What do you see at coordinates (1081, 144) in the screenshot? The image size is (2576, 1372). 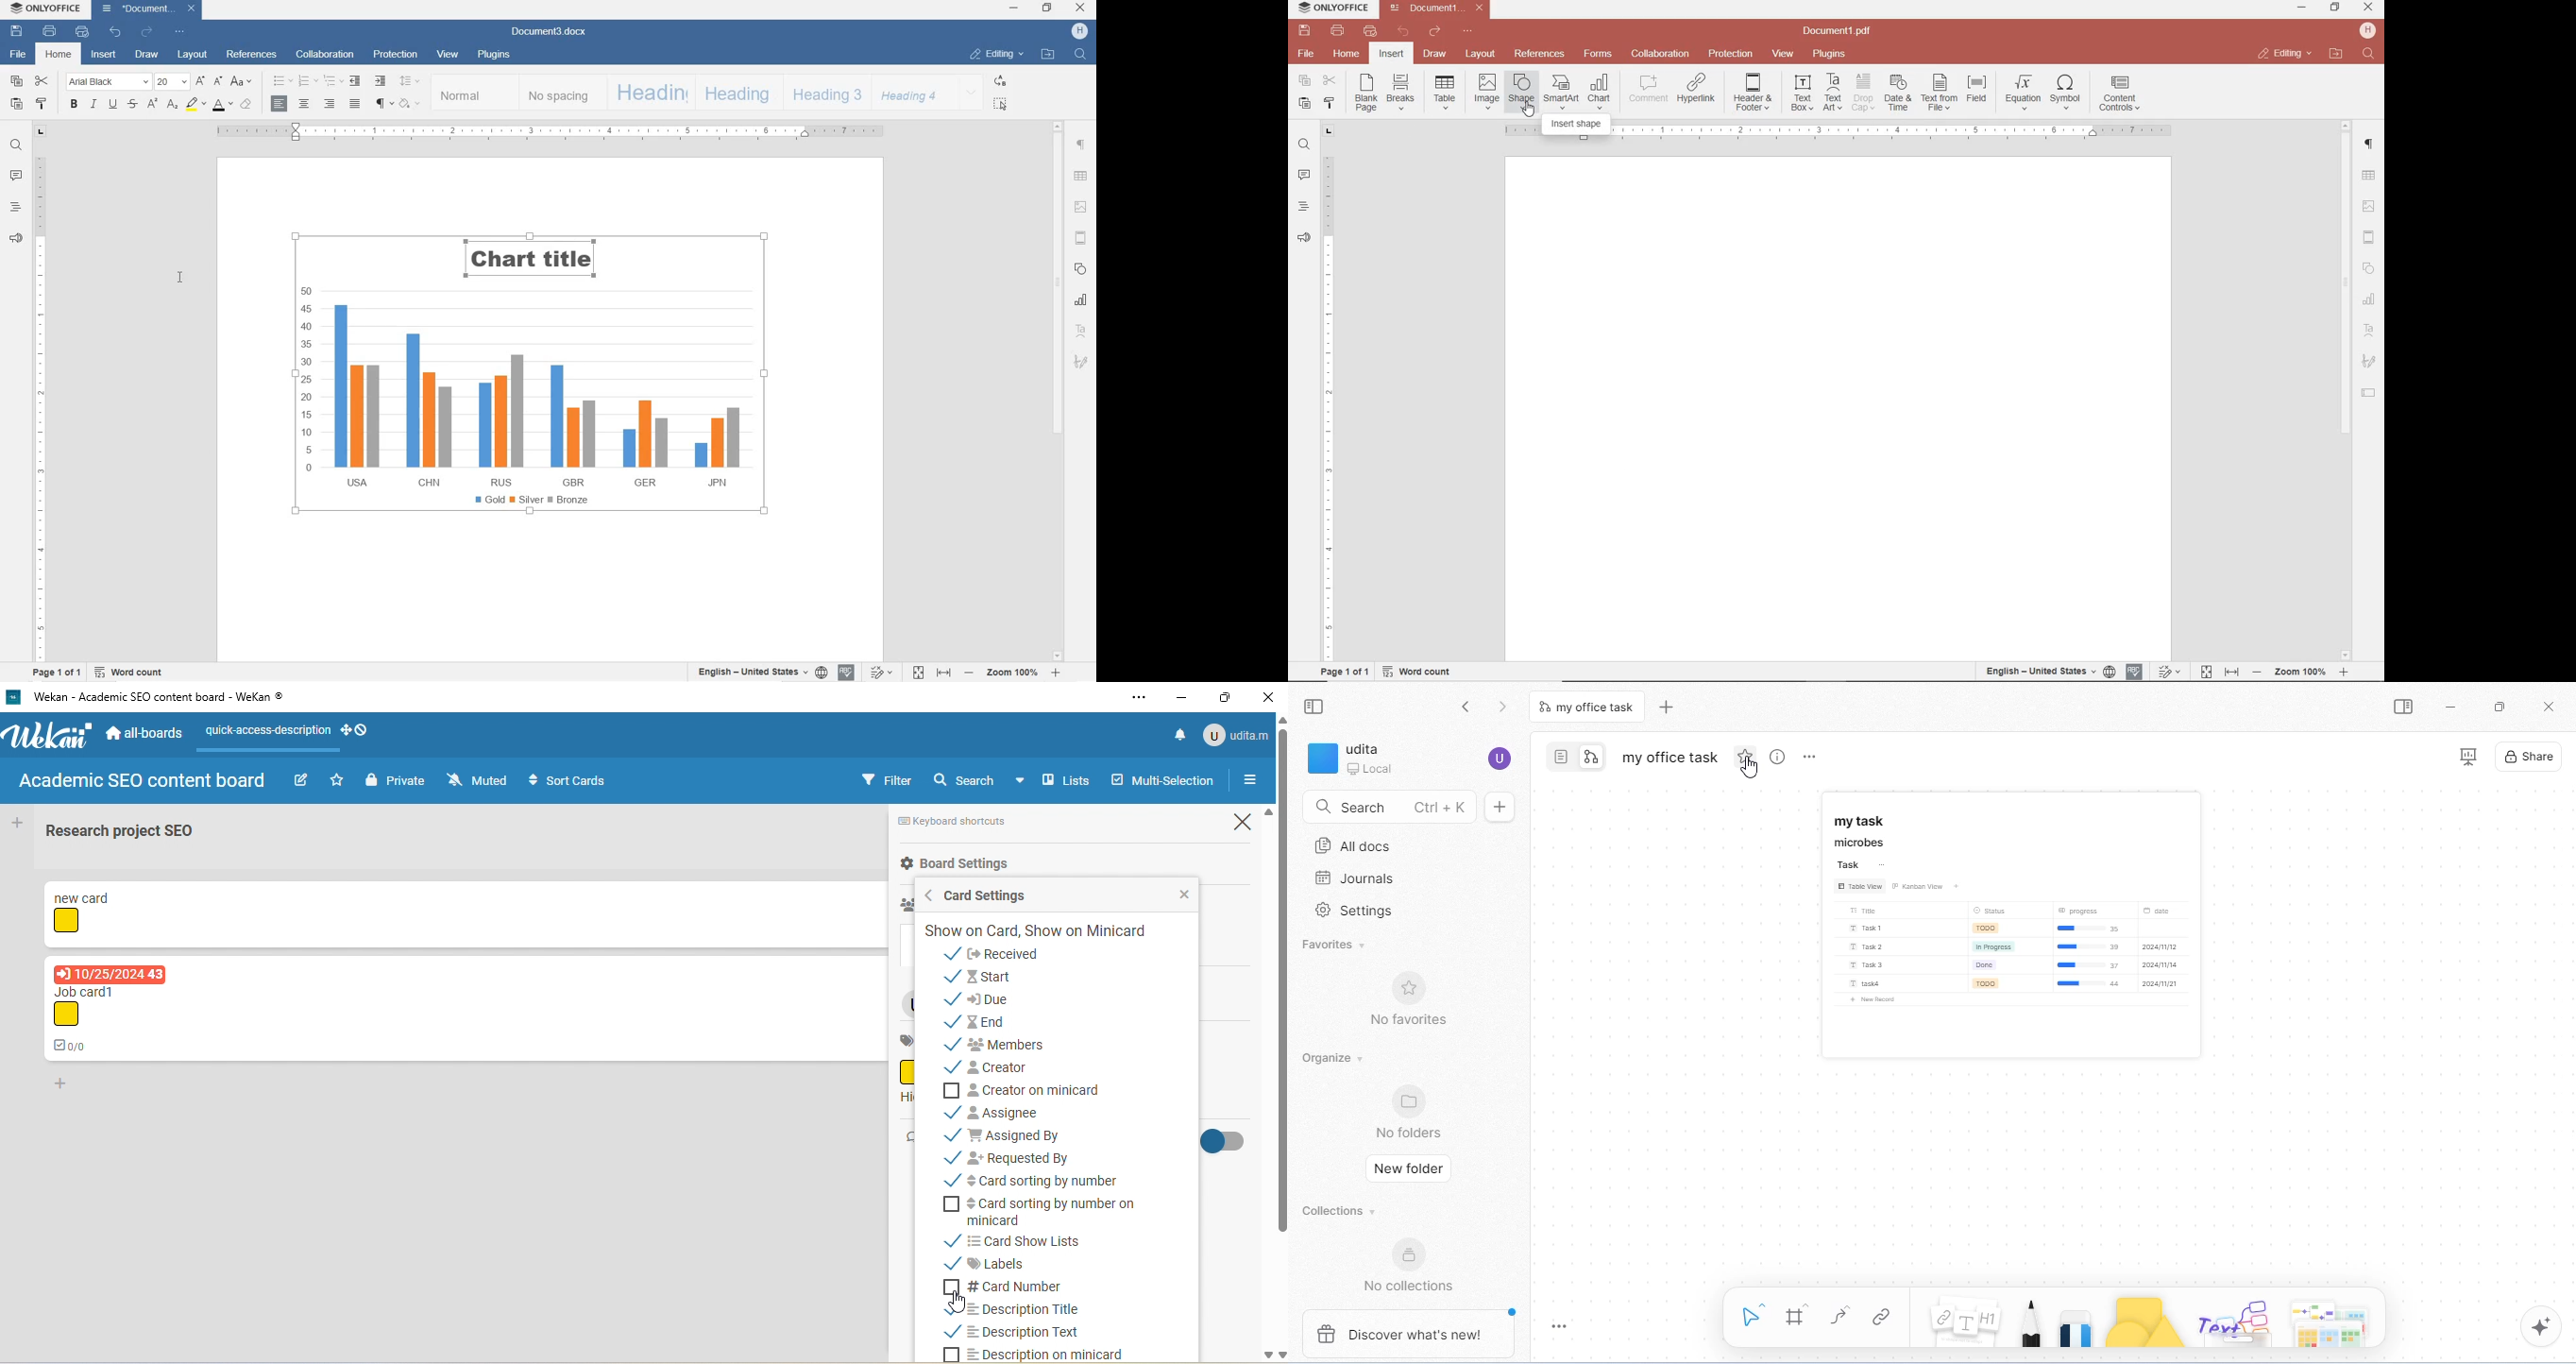 I see `PARAGRAPH SETTINGS` at bounding box center [1081, 144].